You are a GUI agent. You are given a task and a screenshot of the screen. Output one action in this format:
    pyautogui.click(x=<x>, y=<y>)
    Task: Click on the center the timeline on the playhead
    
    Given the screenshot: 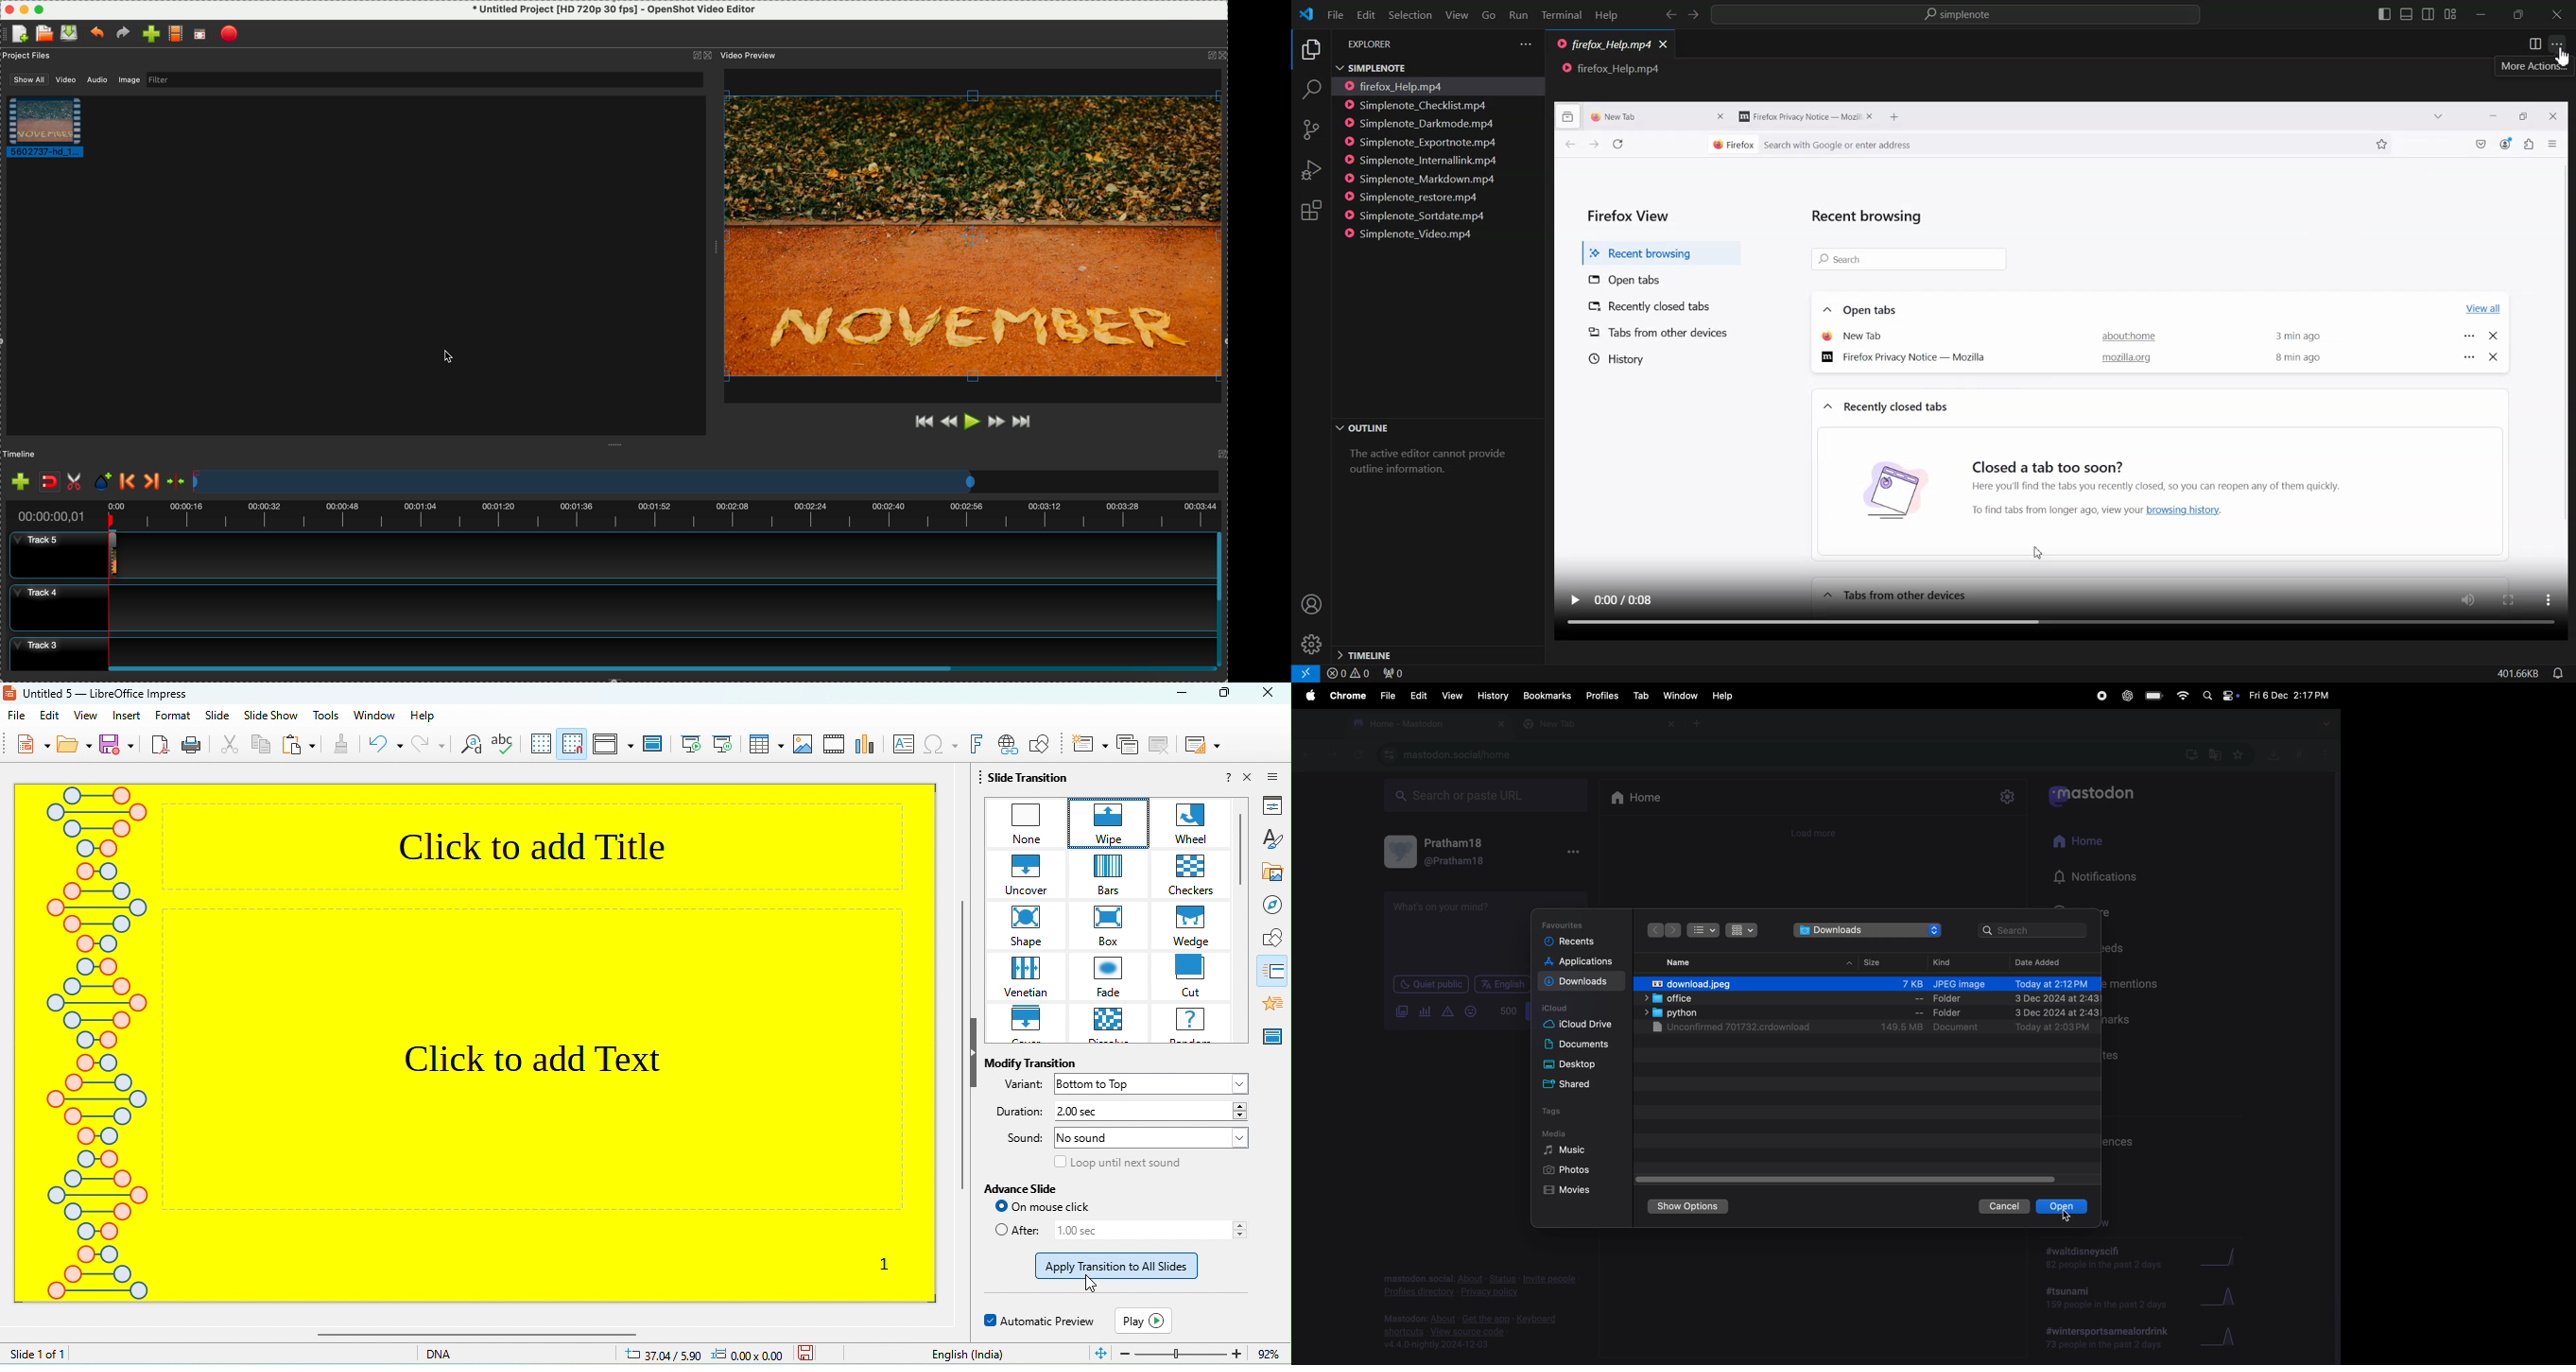 What is the action you would take?
    pyautogui.click(x=177, y=481)
    